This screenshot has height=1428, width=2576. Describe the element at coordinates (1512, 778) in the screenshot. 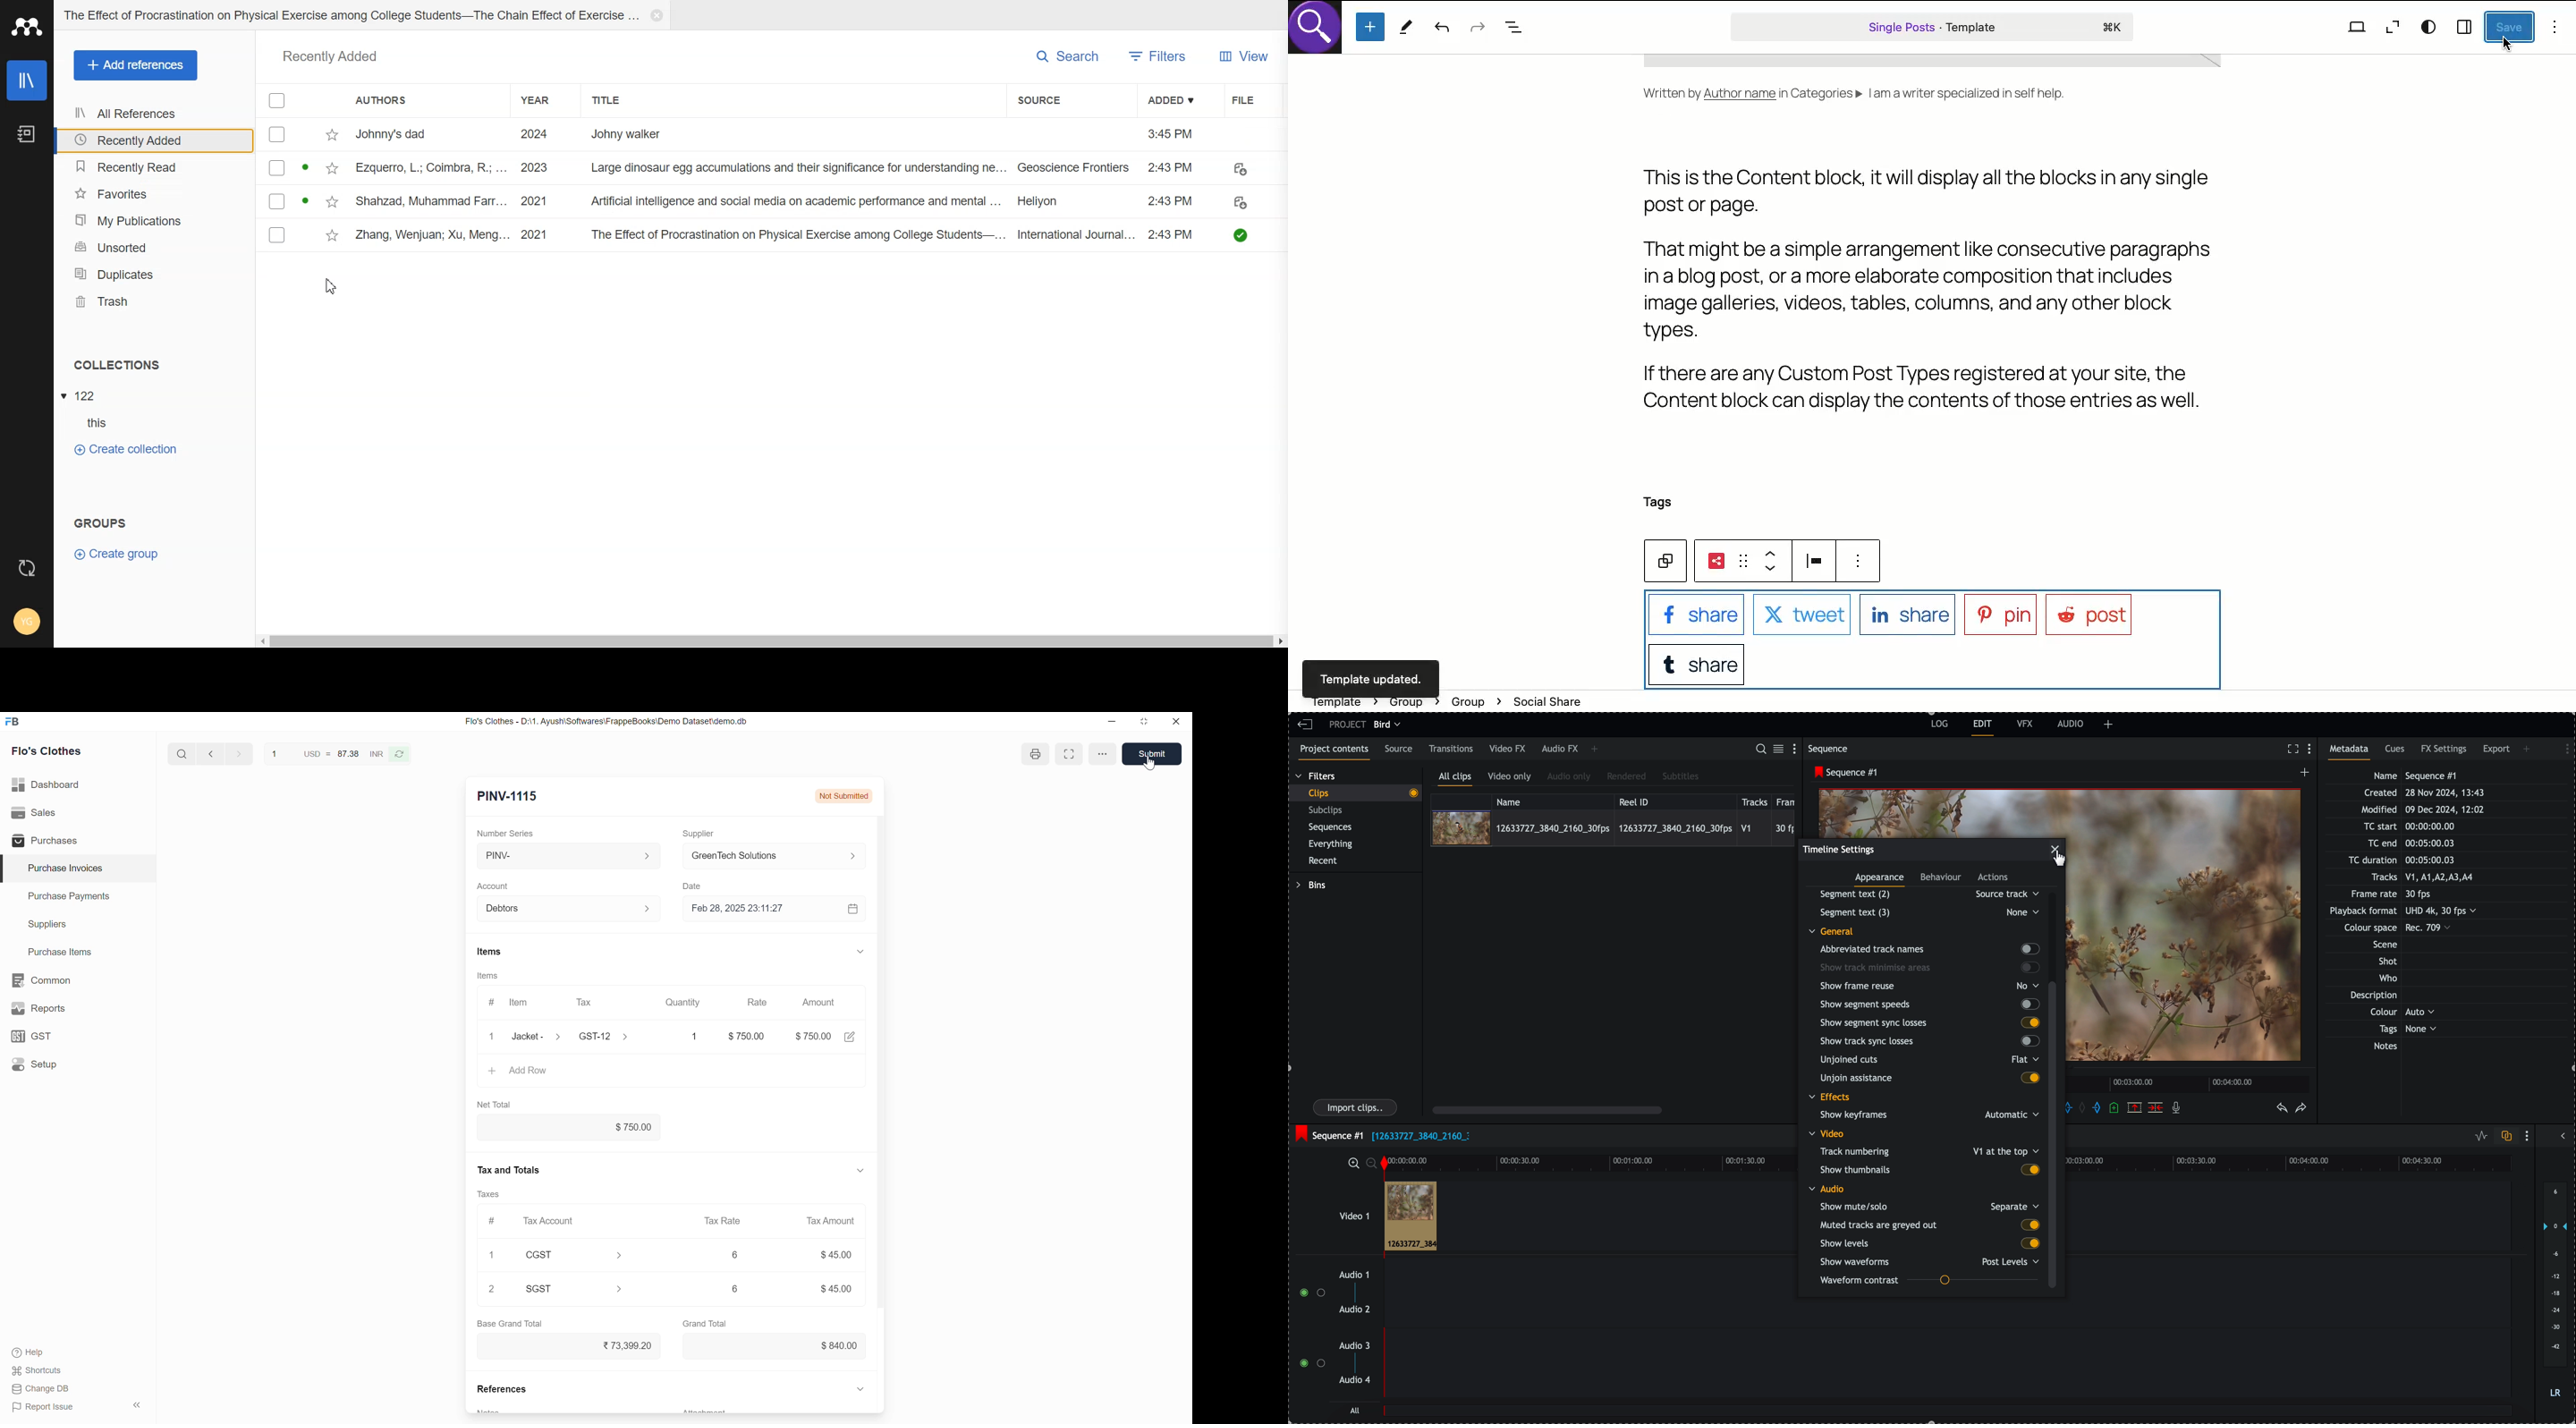

I see `video only` at that location.